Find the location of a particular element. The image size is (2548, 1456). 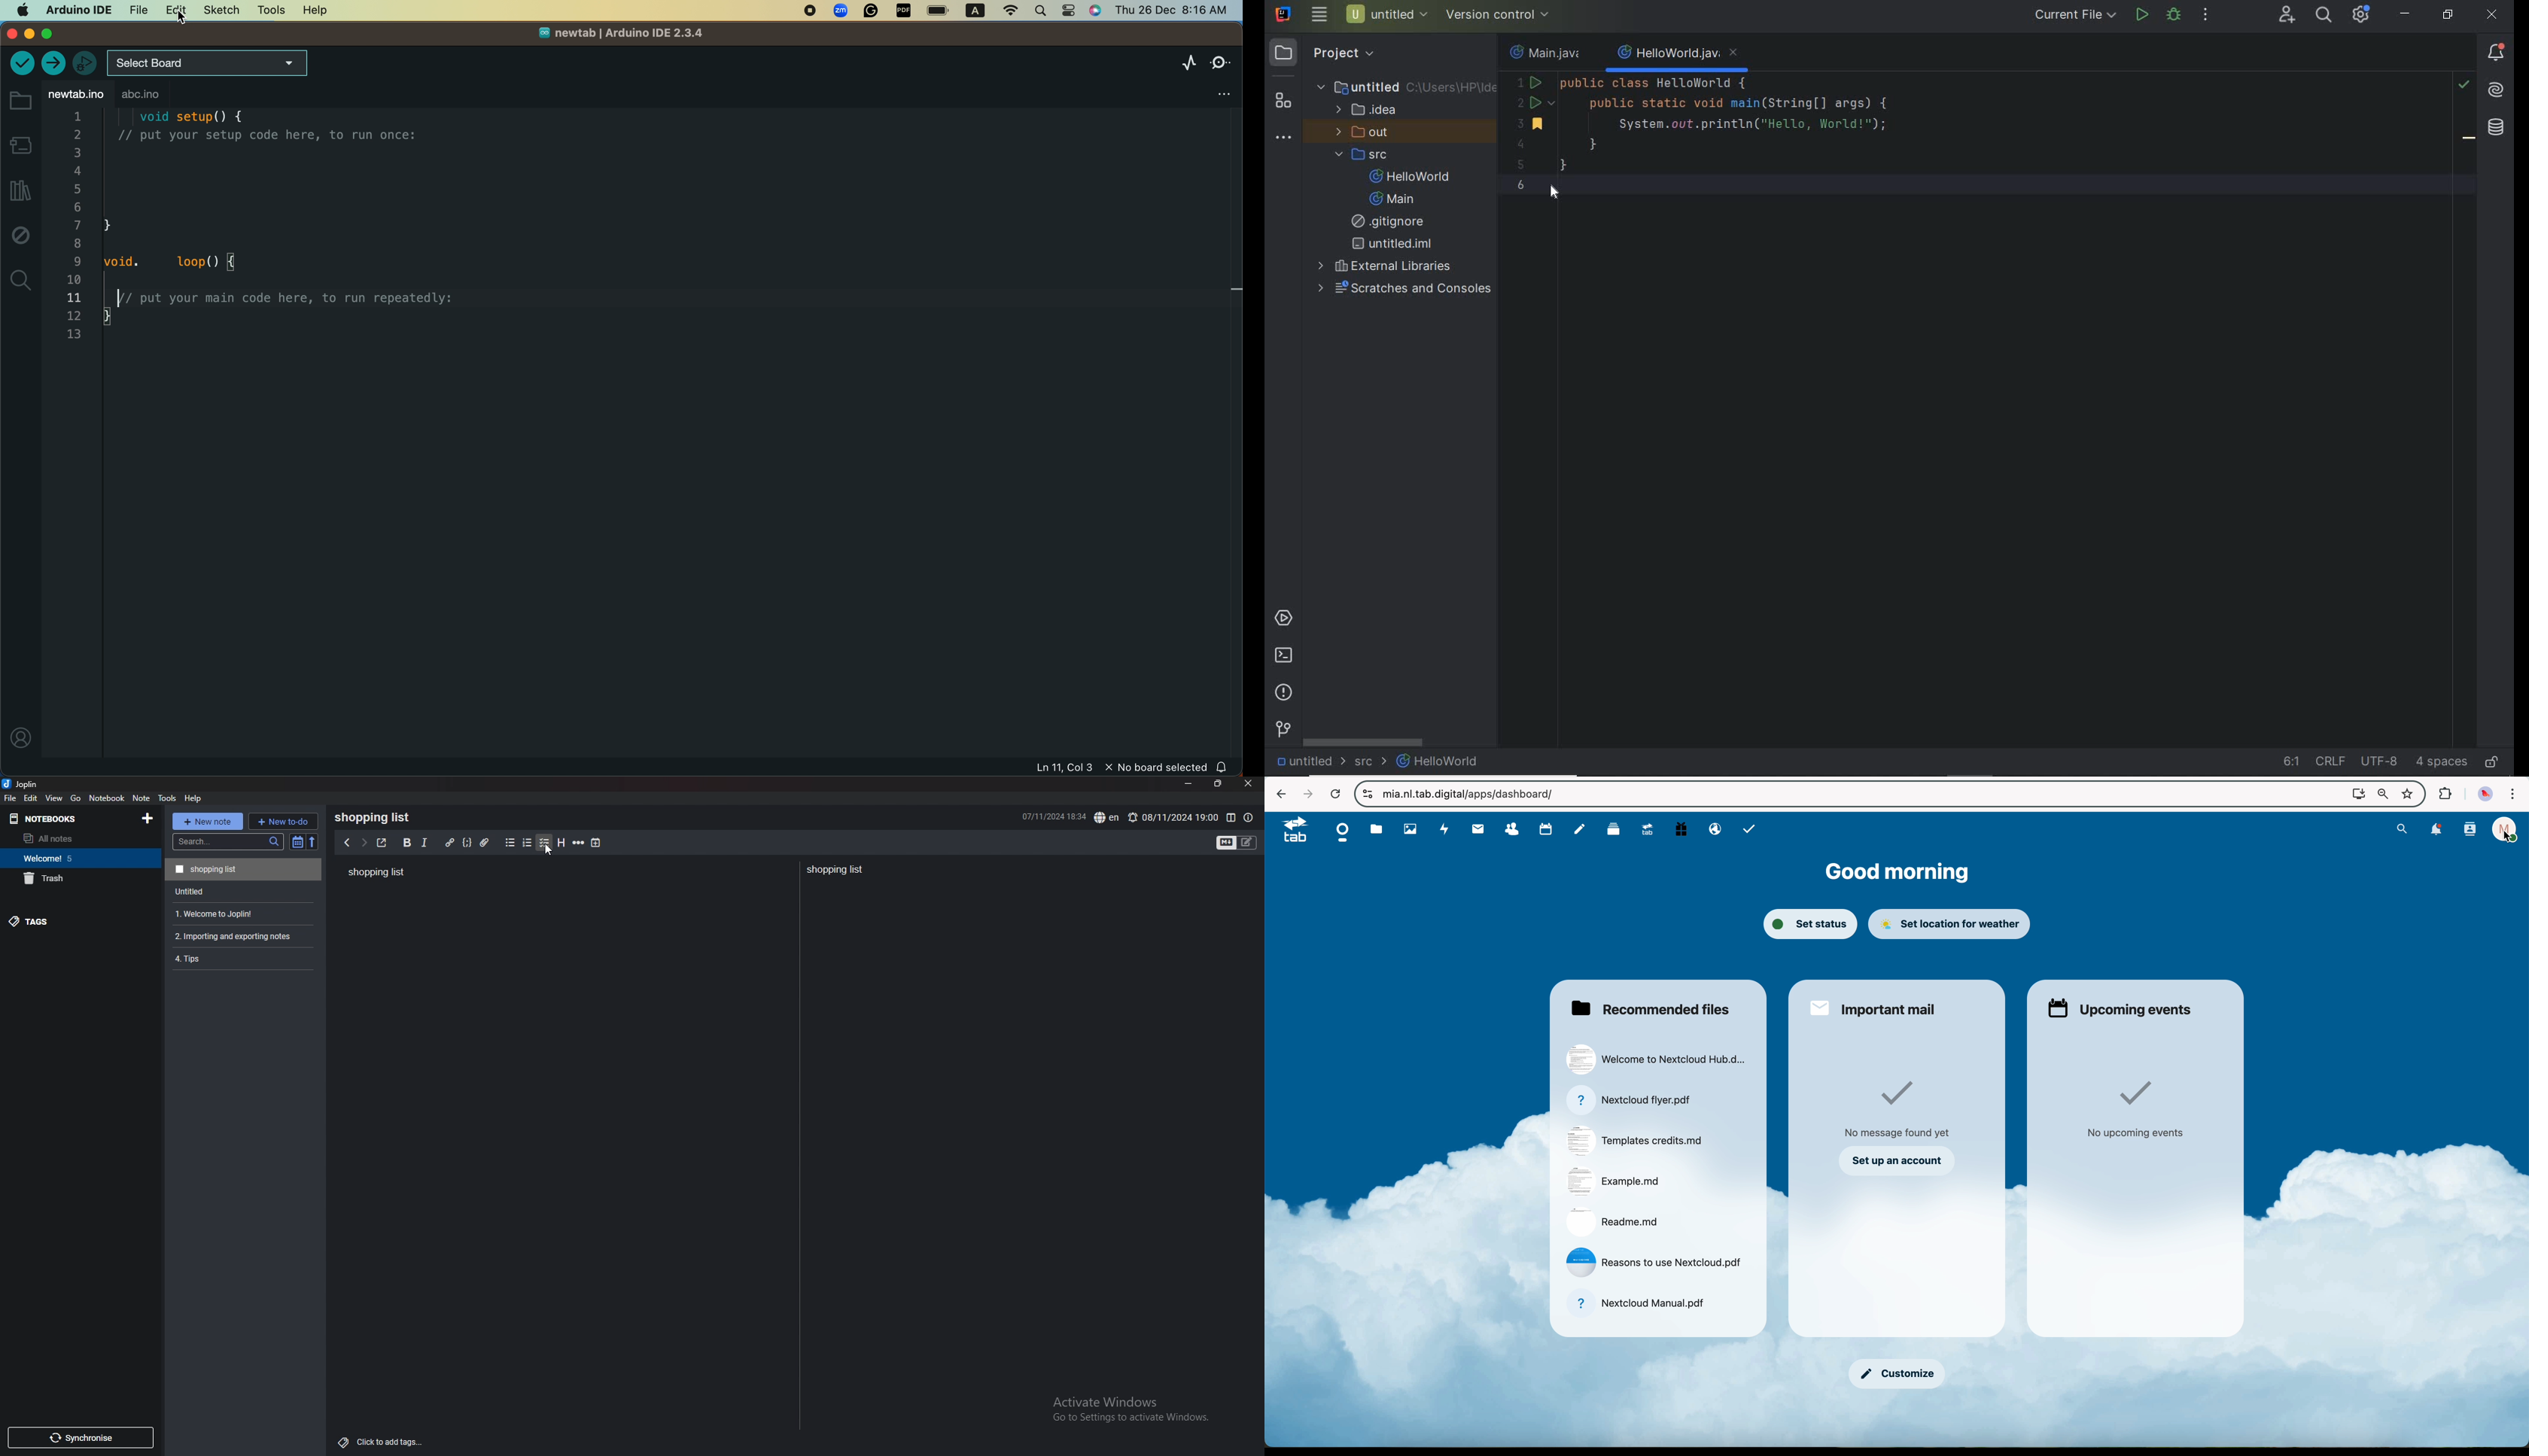

abc is located at coordinates (165, 95).